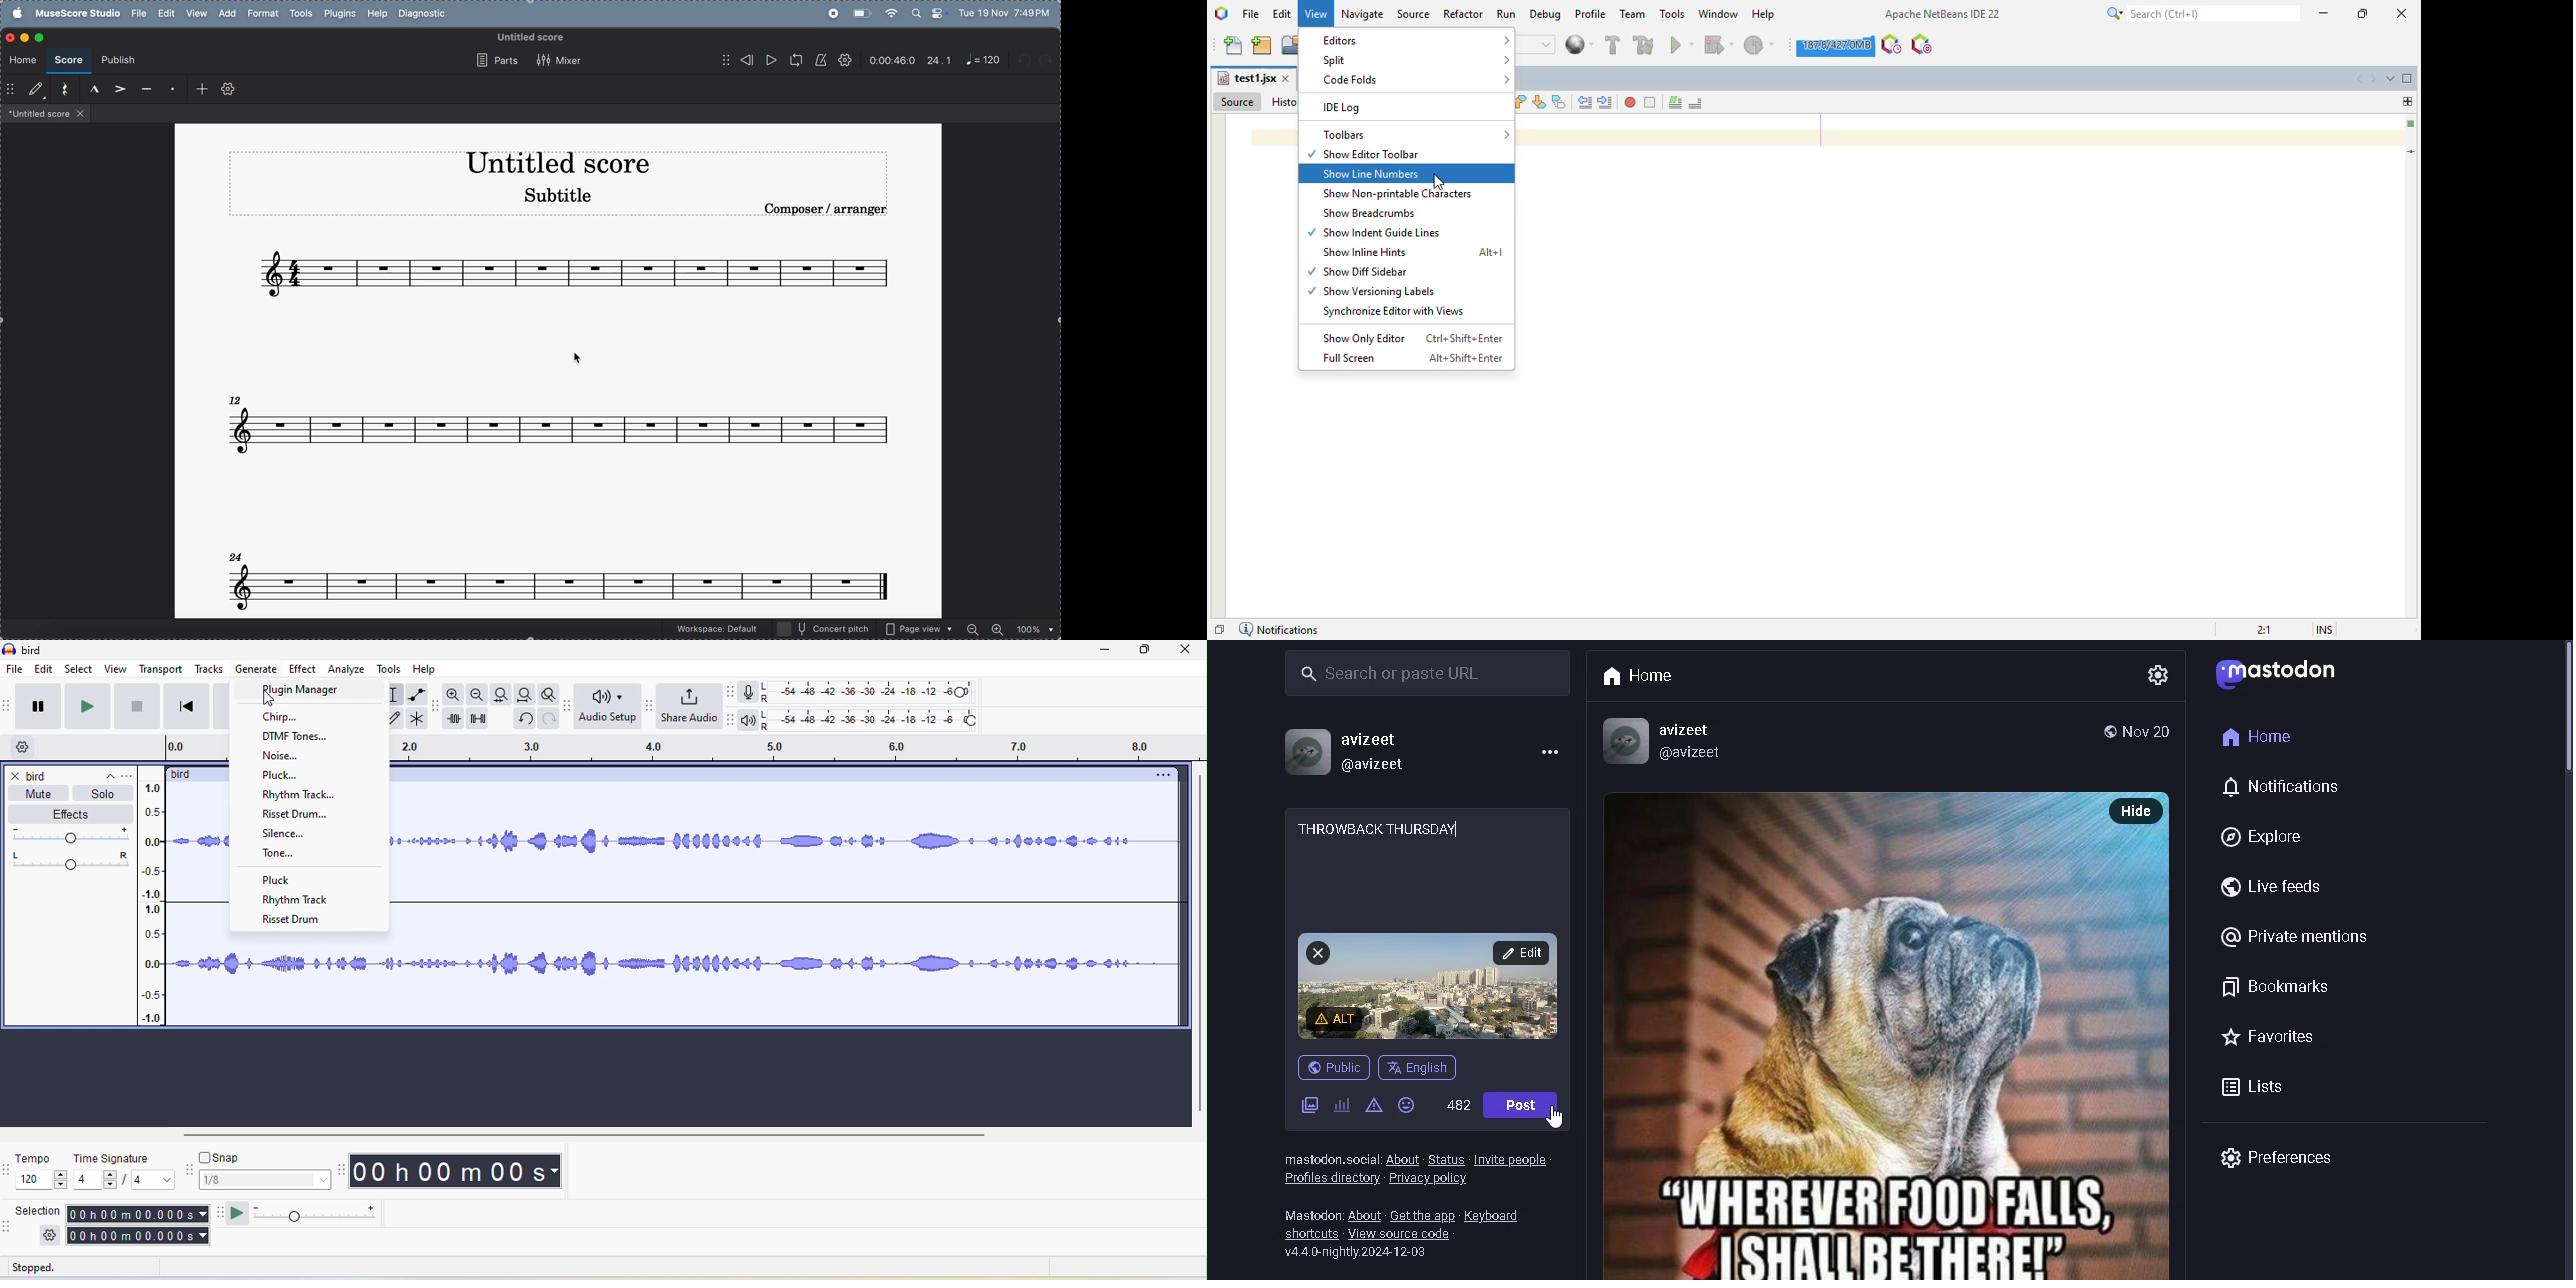 The height and width of the screenshot is (1288, 2576). Describe the element at coordinates (567, 705) in the screenshot. I see `audacity audio setup toolbar` at that location.